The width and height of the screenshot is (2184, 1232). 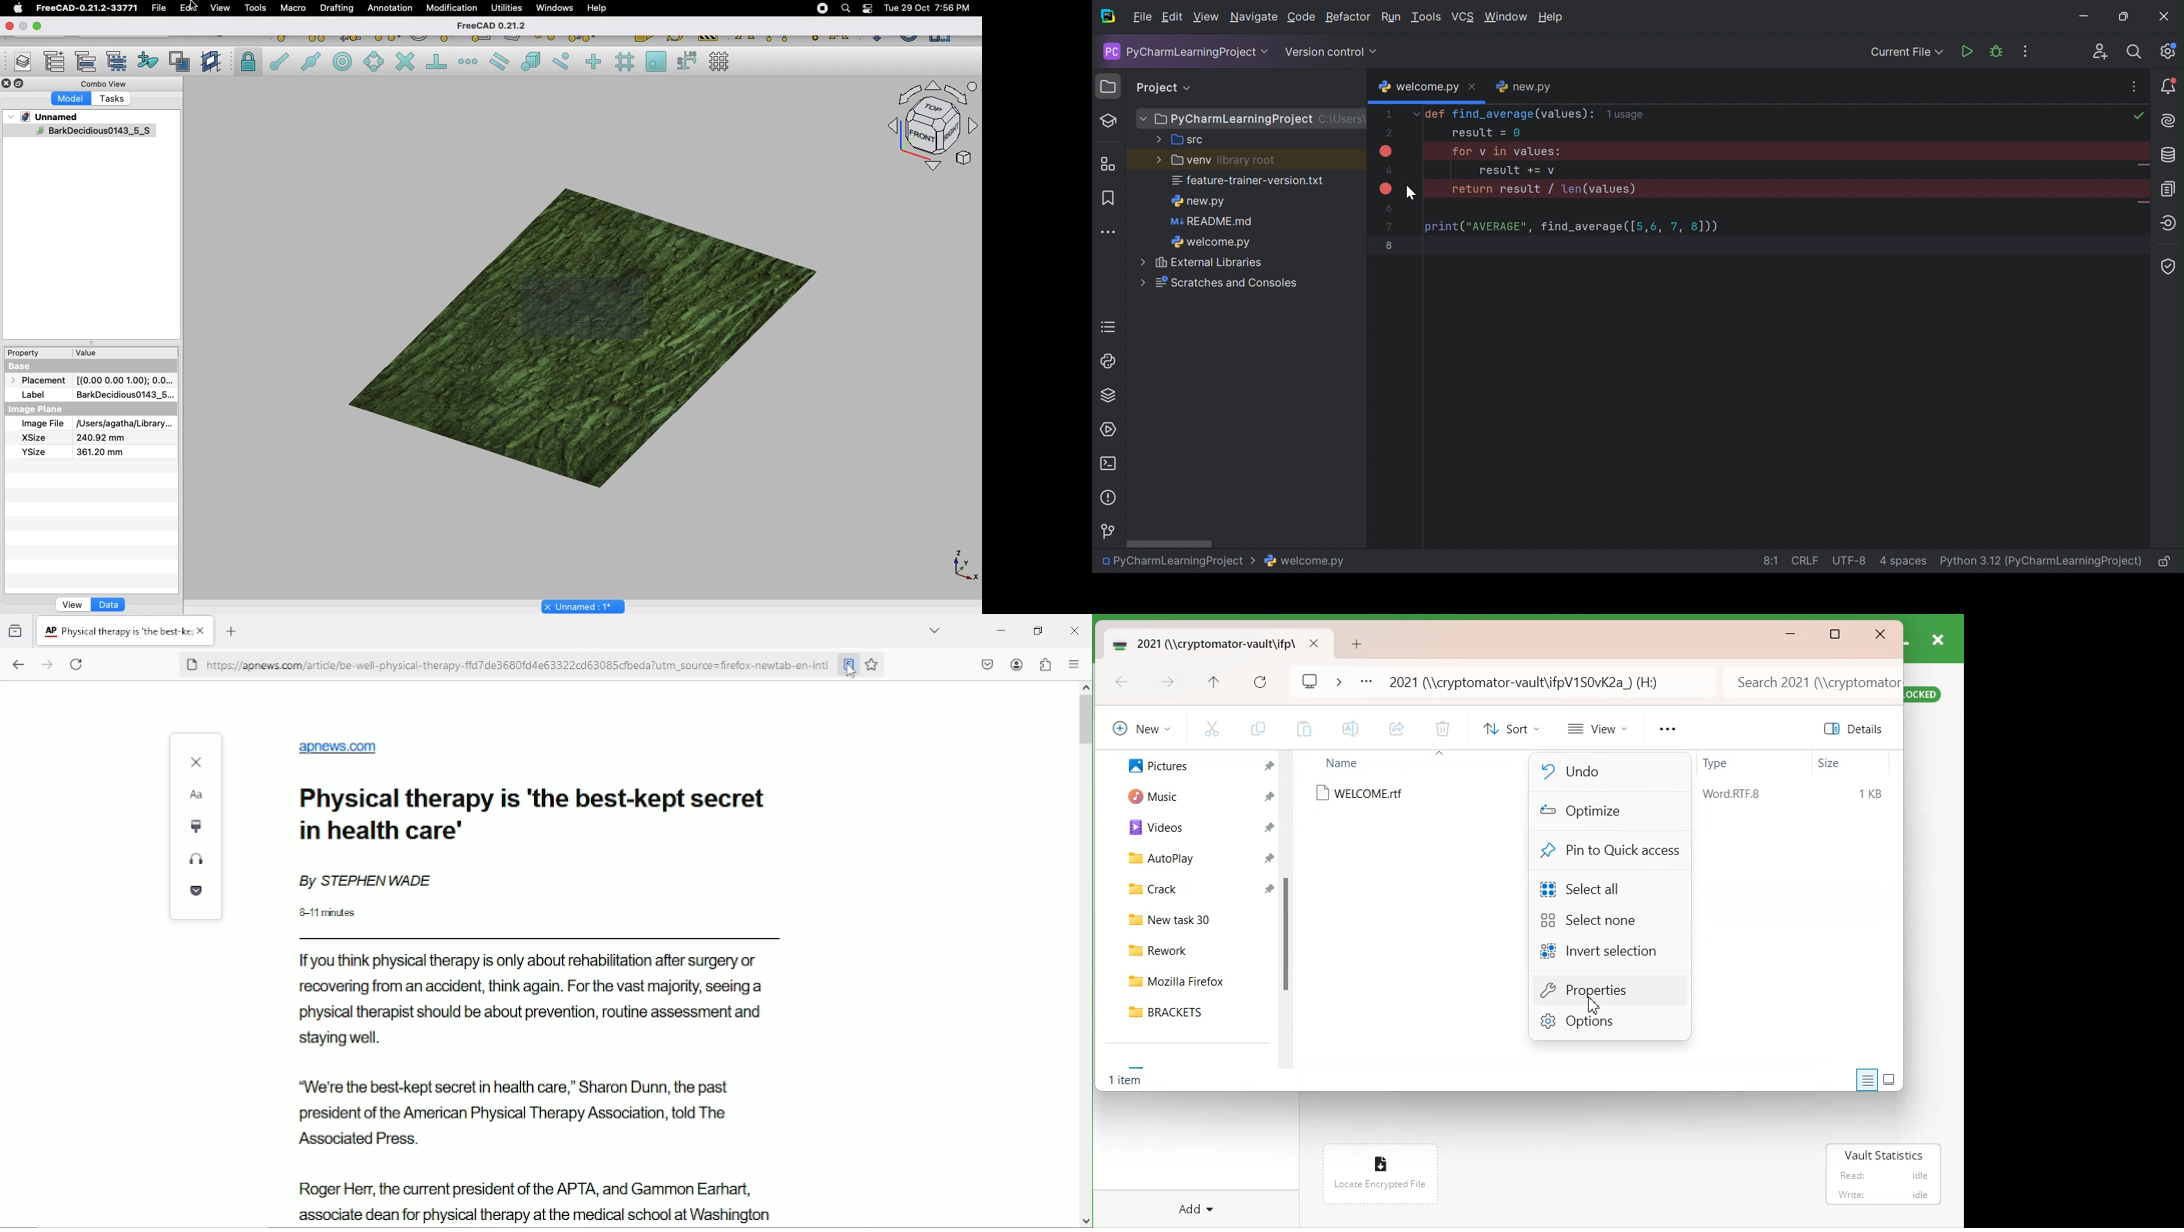 I want to click on View, so click(x=220, y=7).